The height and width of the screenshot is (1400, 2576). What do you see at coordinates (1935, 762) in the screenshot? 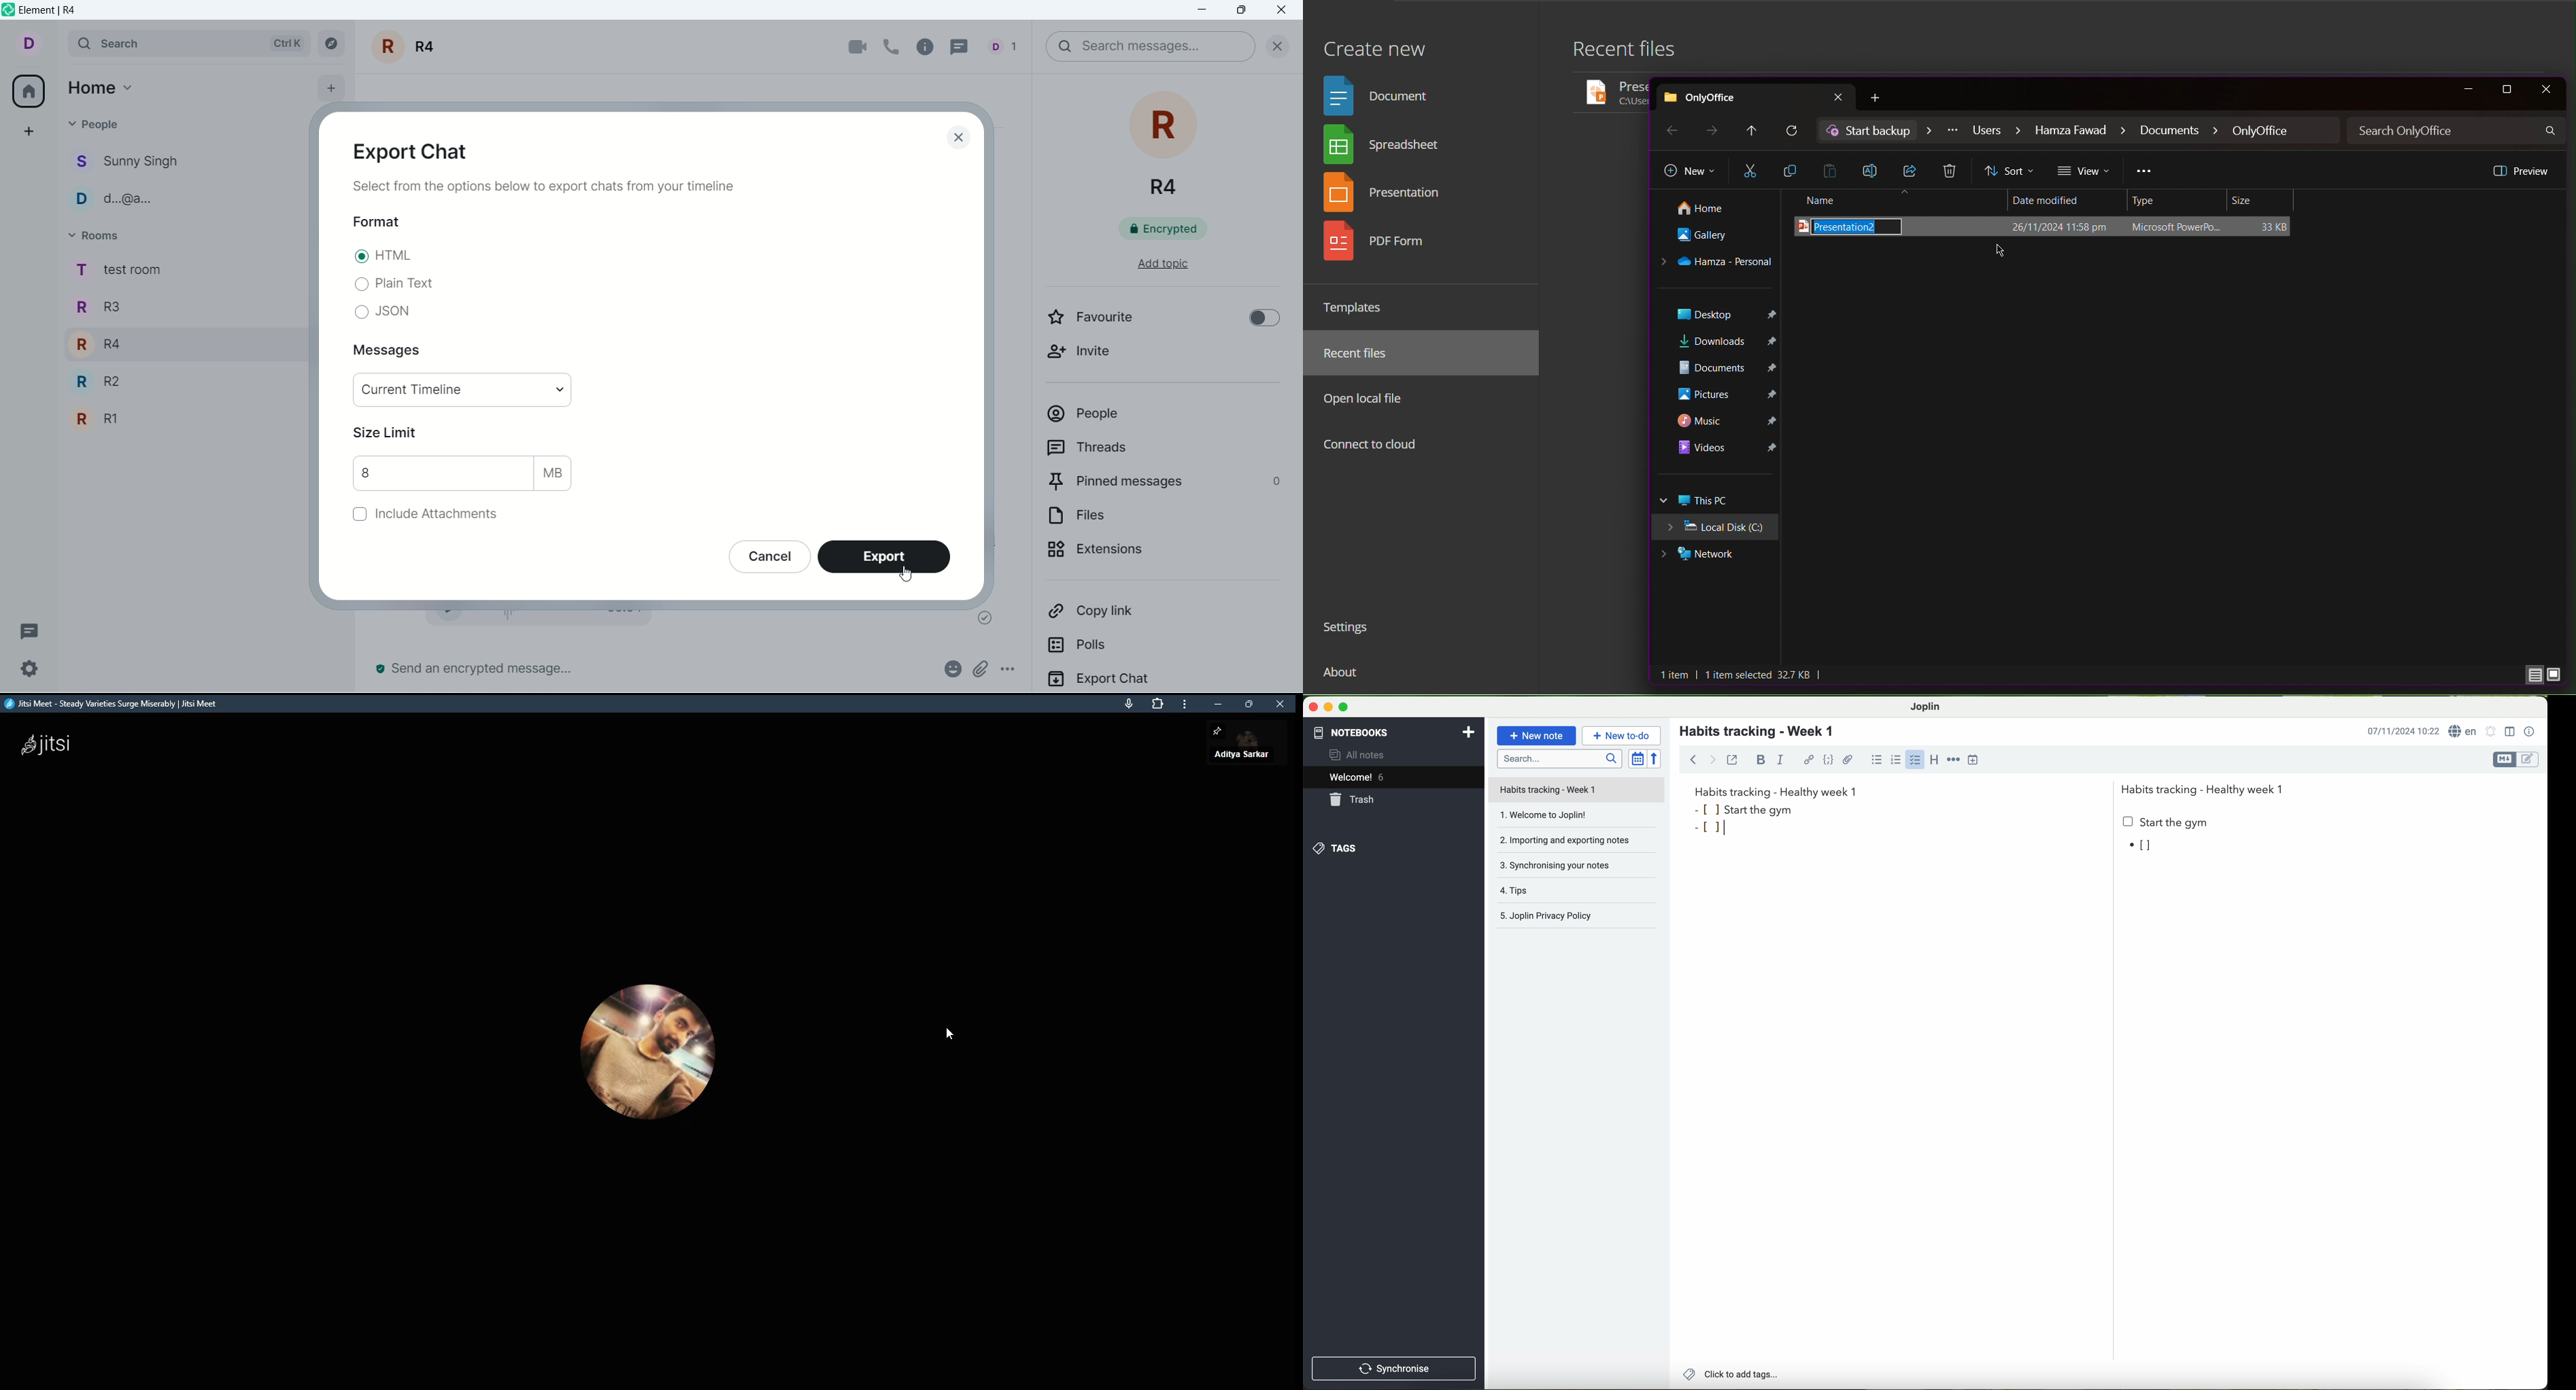
I see `heading` at bounding box center [1935, 762].